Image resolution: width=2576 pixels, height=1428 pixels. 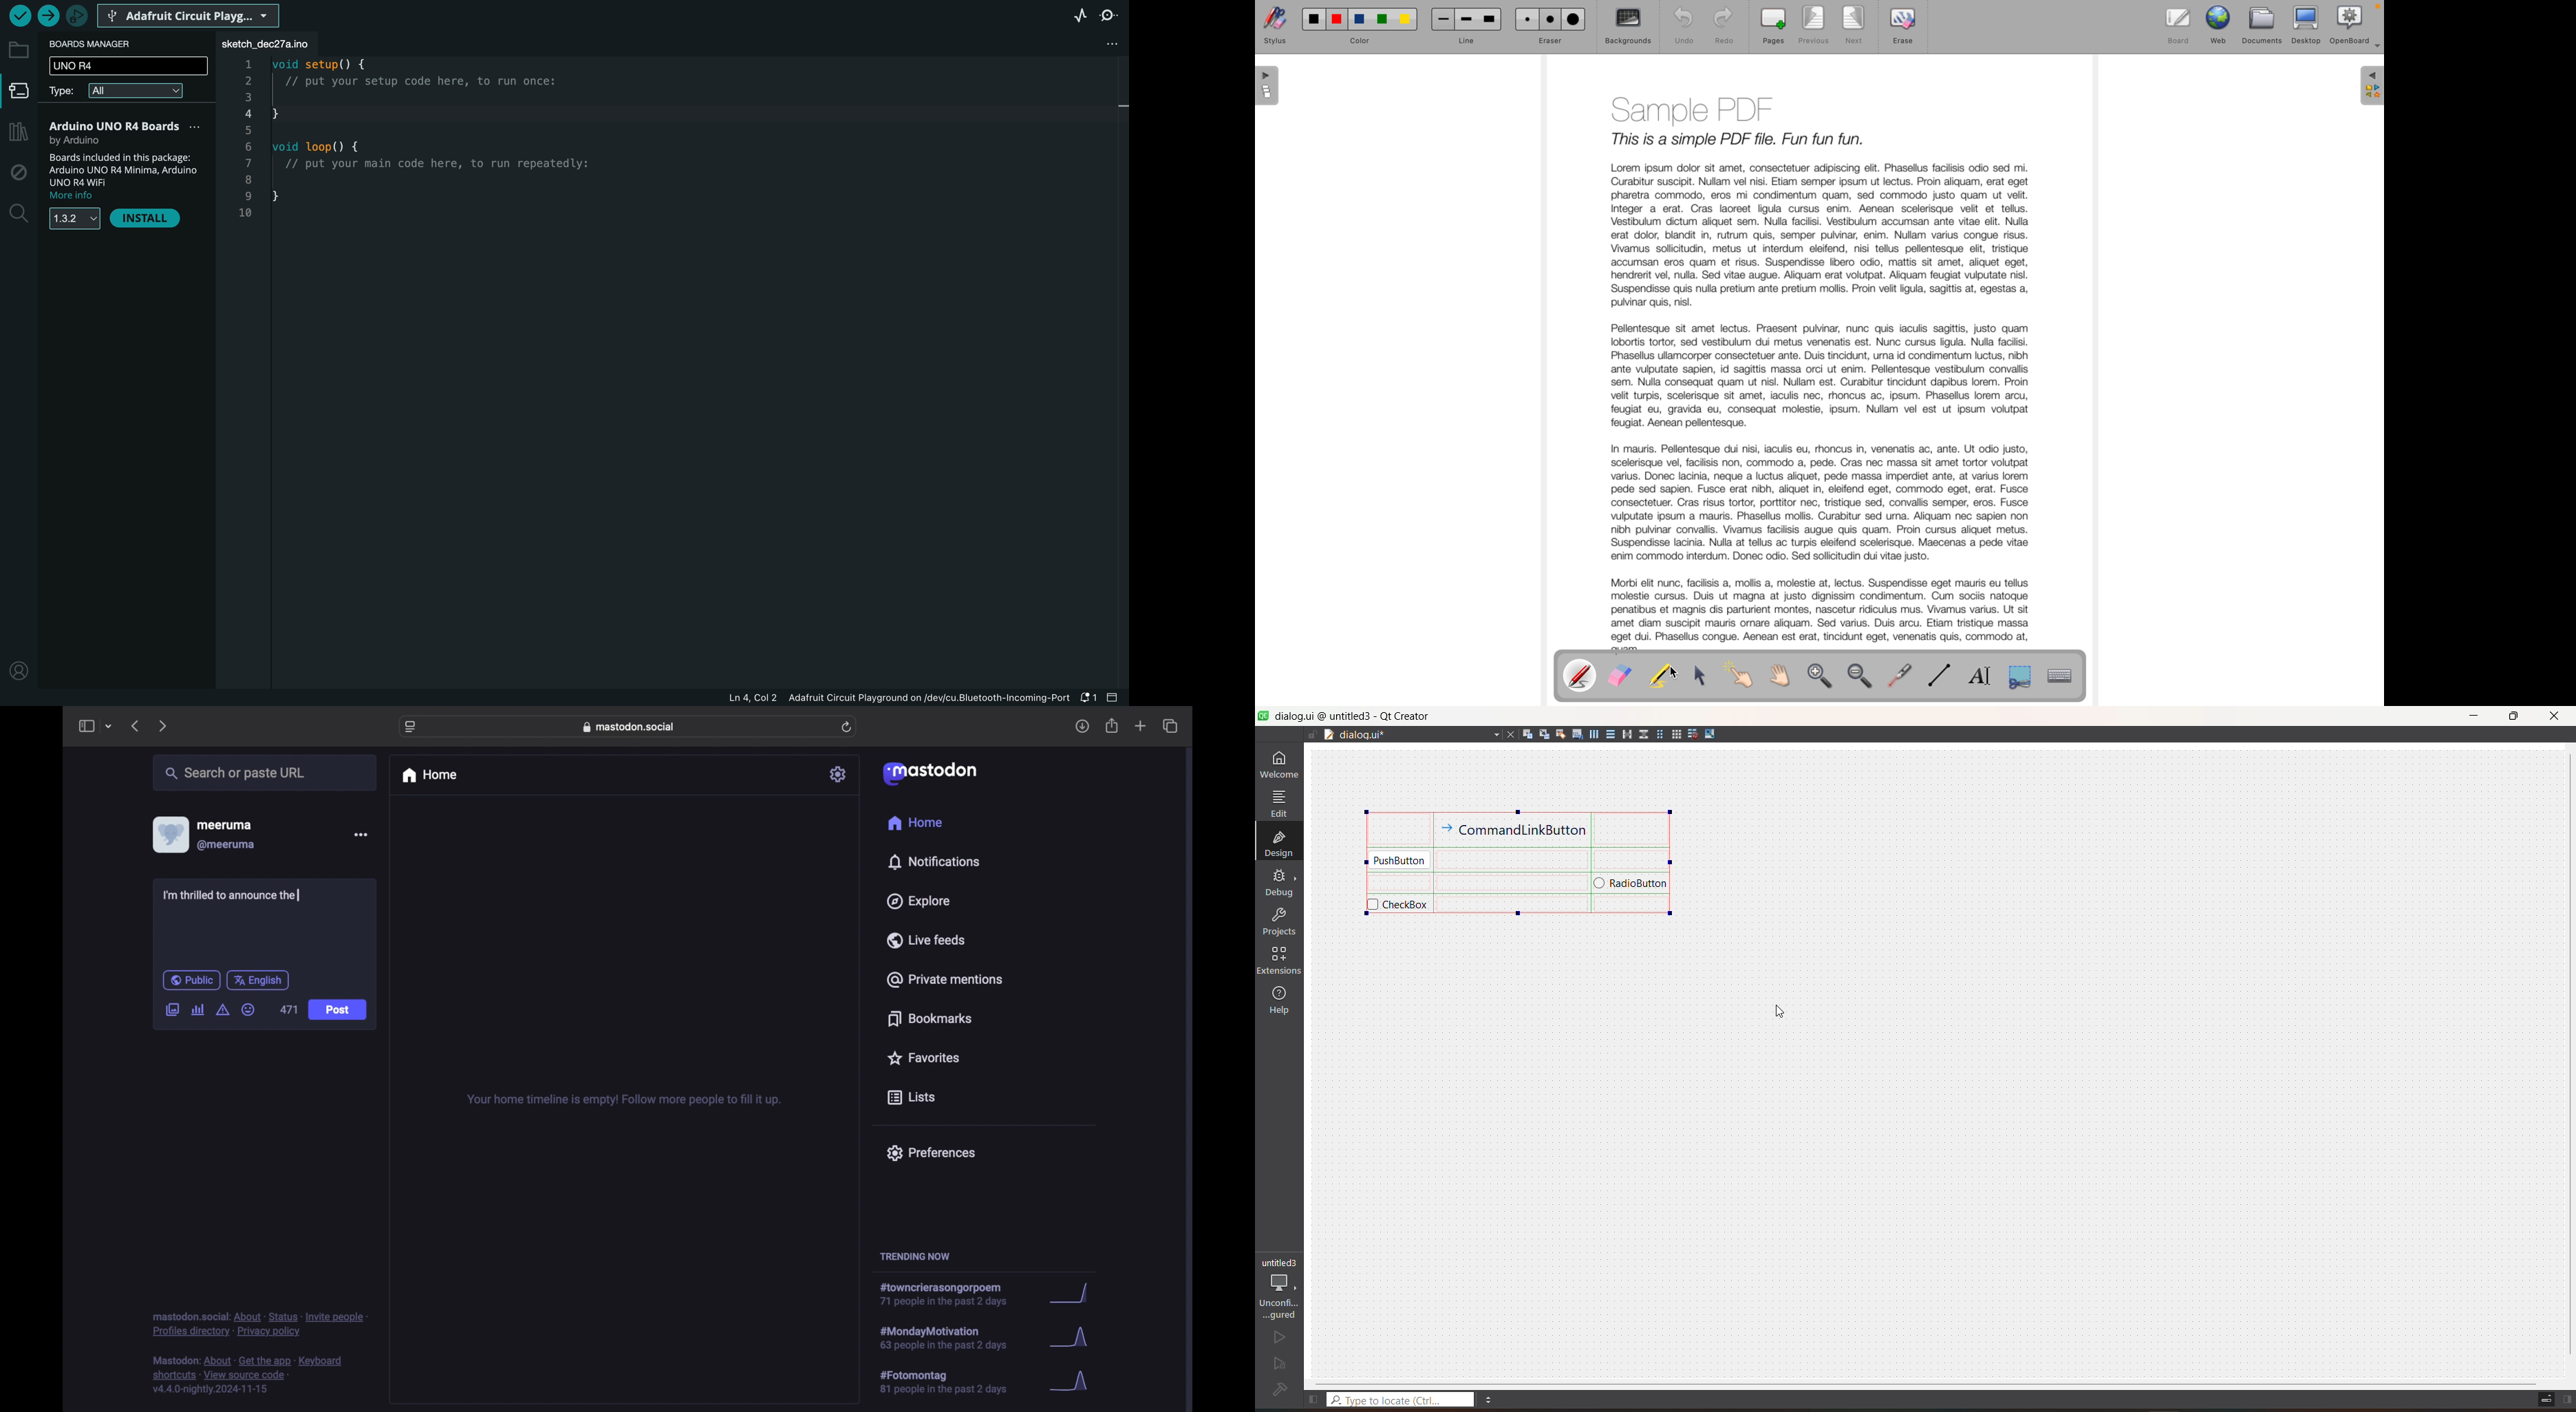 What do you see at coordinates (162, 727) in the screenshot?
I see `next` at bounding box center [162, 727].